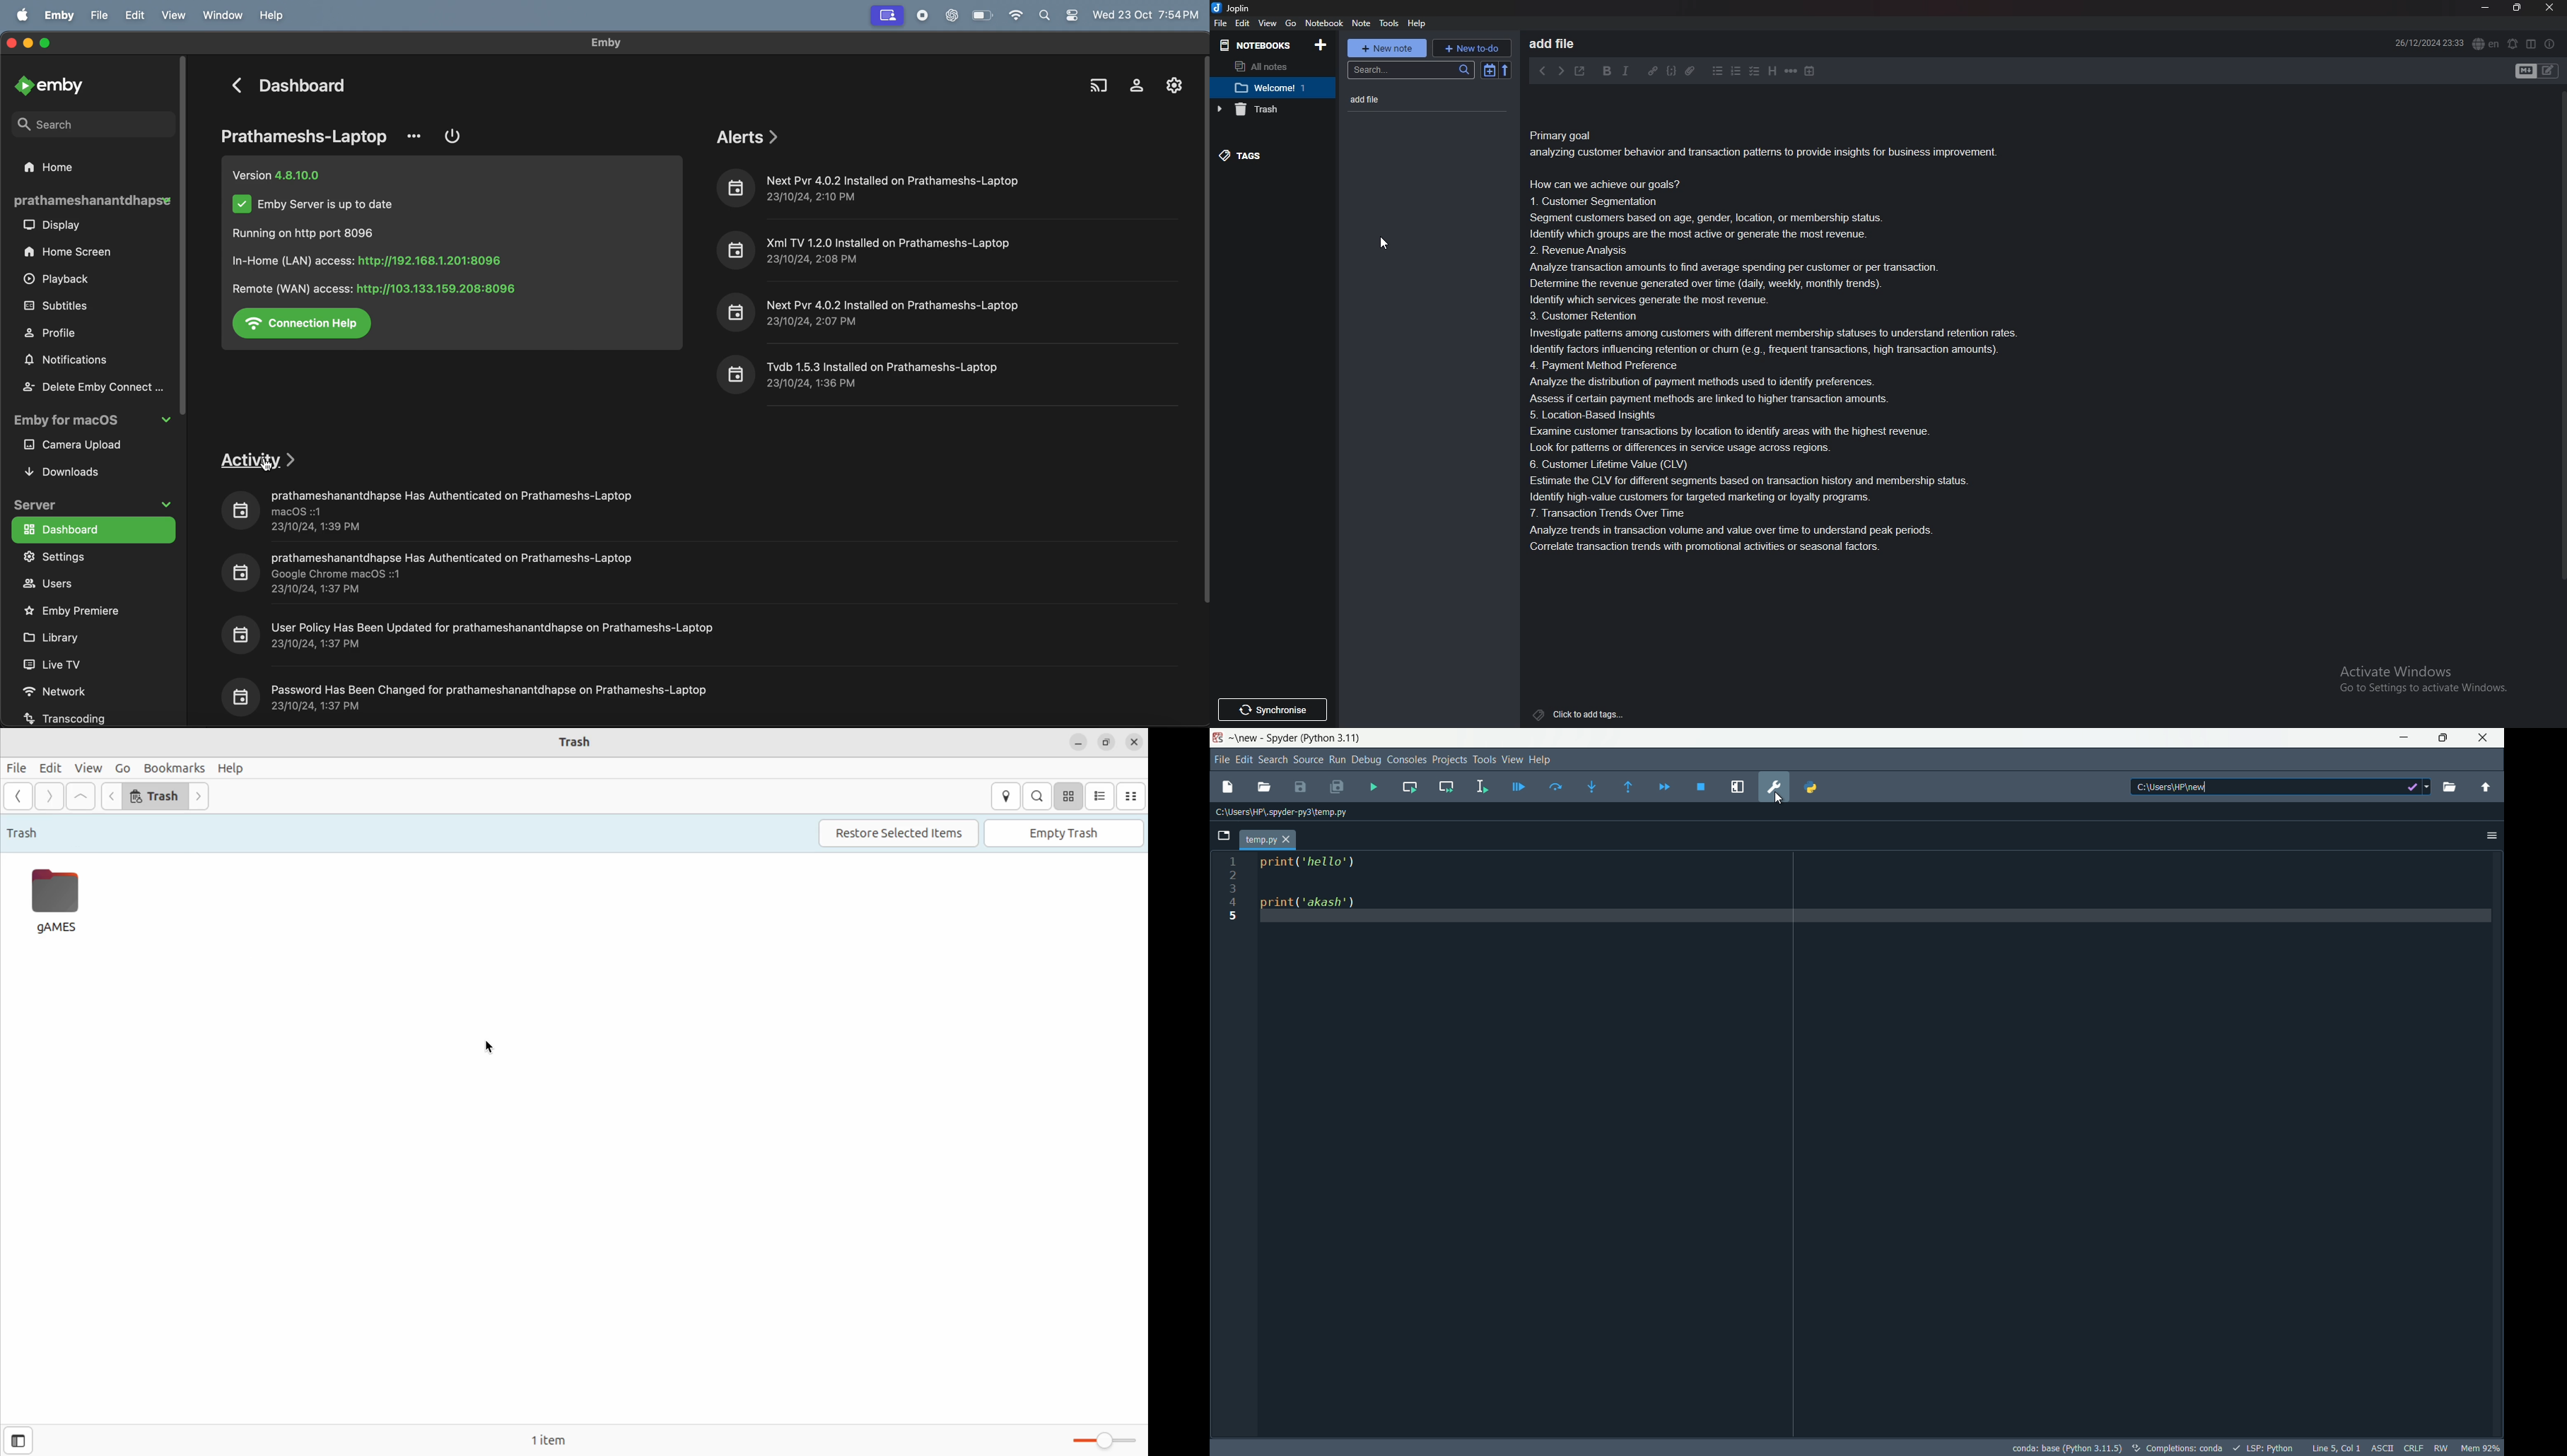 Image resolution: width=2576 pixels, height=1456 pixels. I want to click on Tools, so click(1390, 23).